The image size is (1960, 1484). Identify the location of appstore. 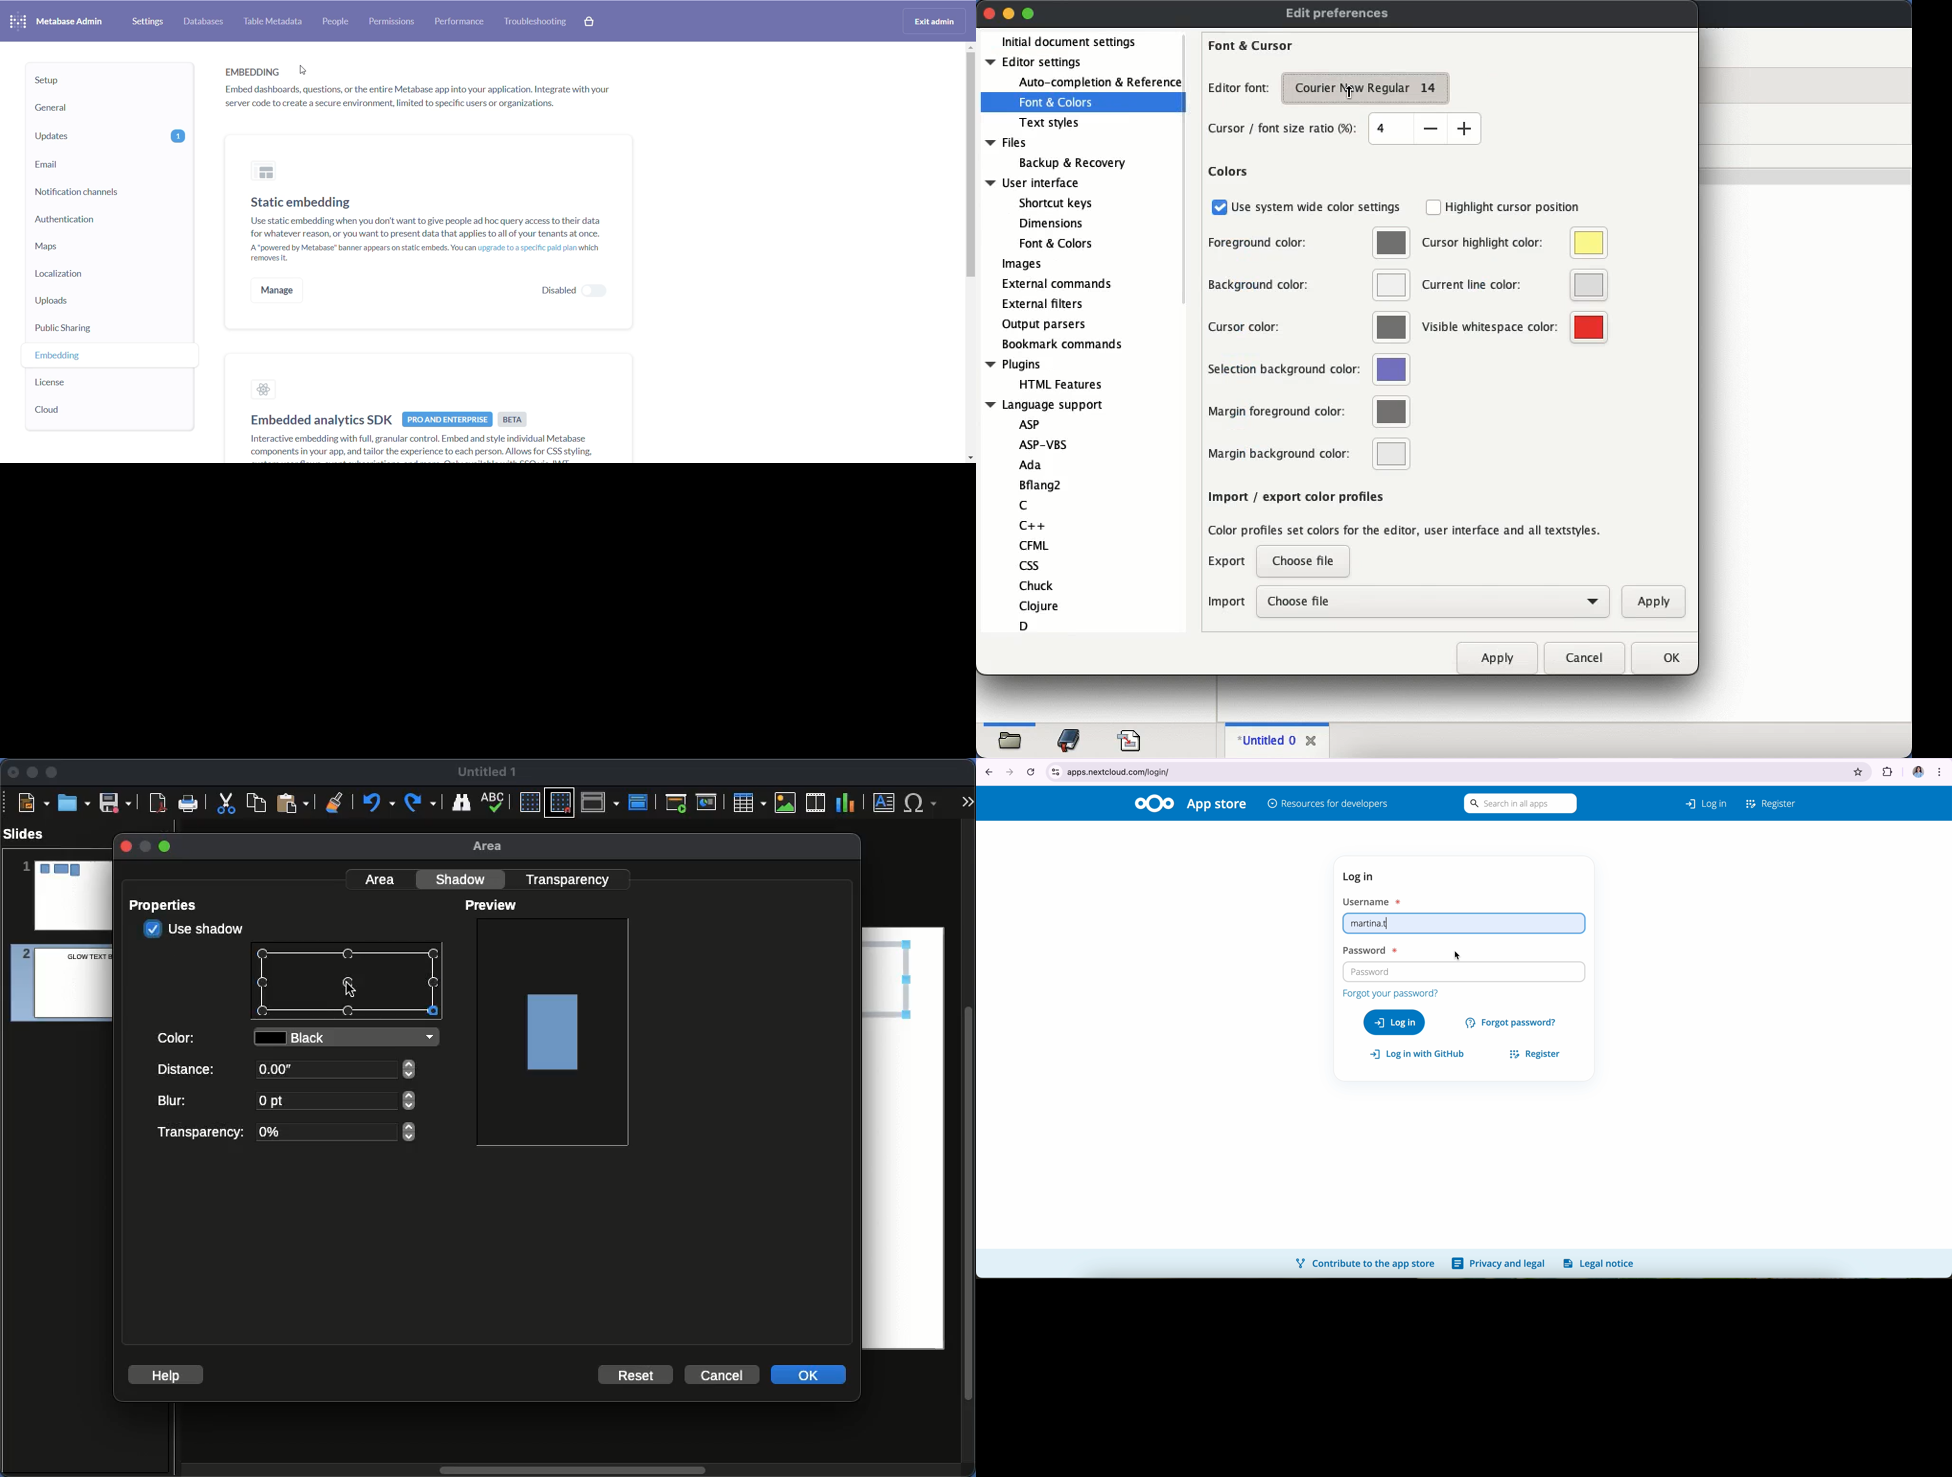
(1218, 805).